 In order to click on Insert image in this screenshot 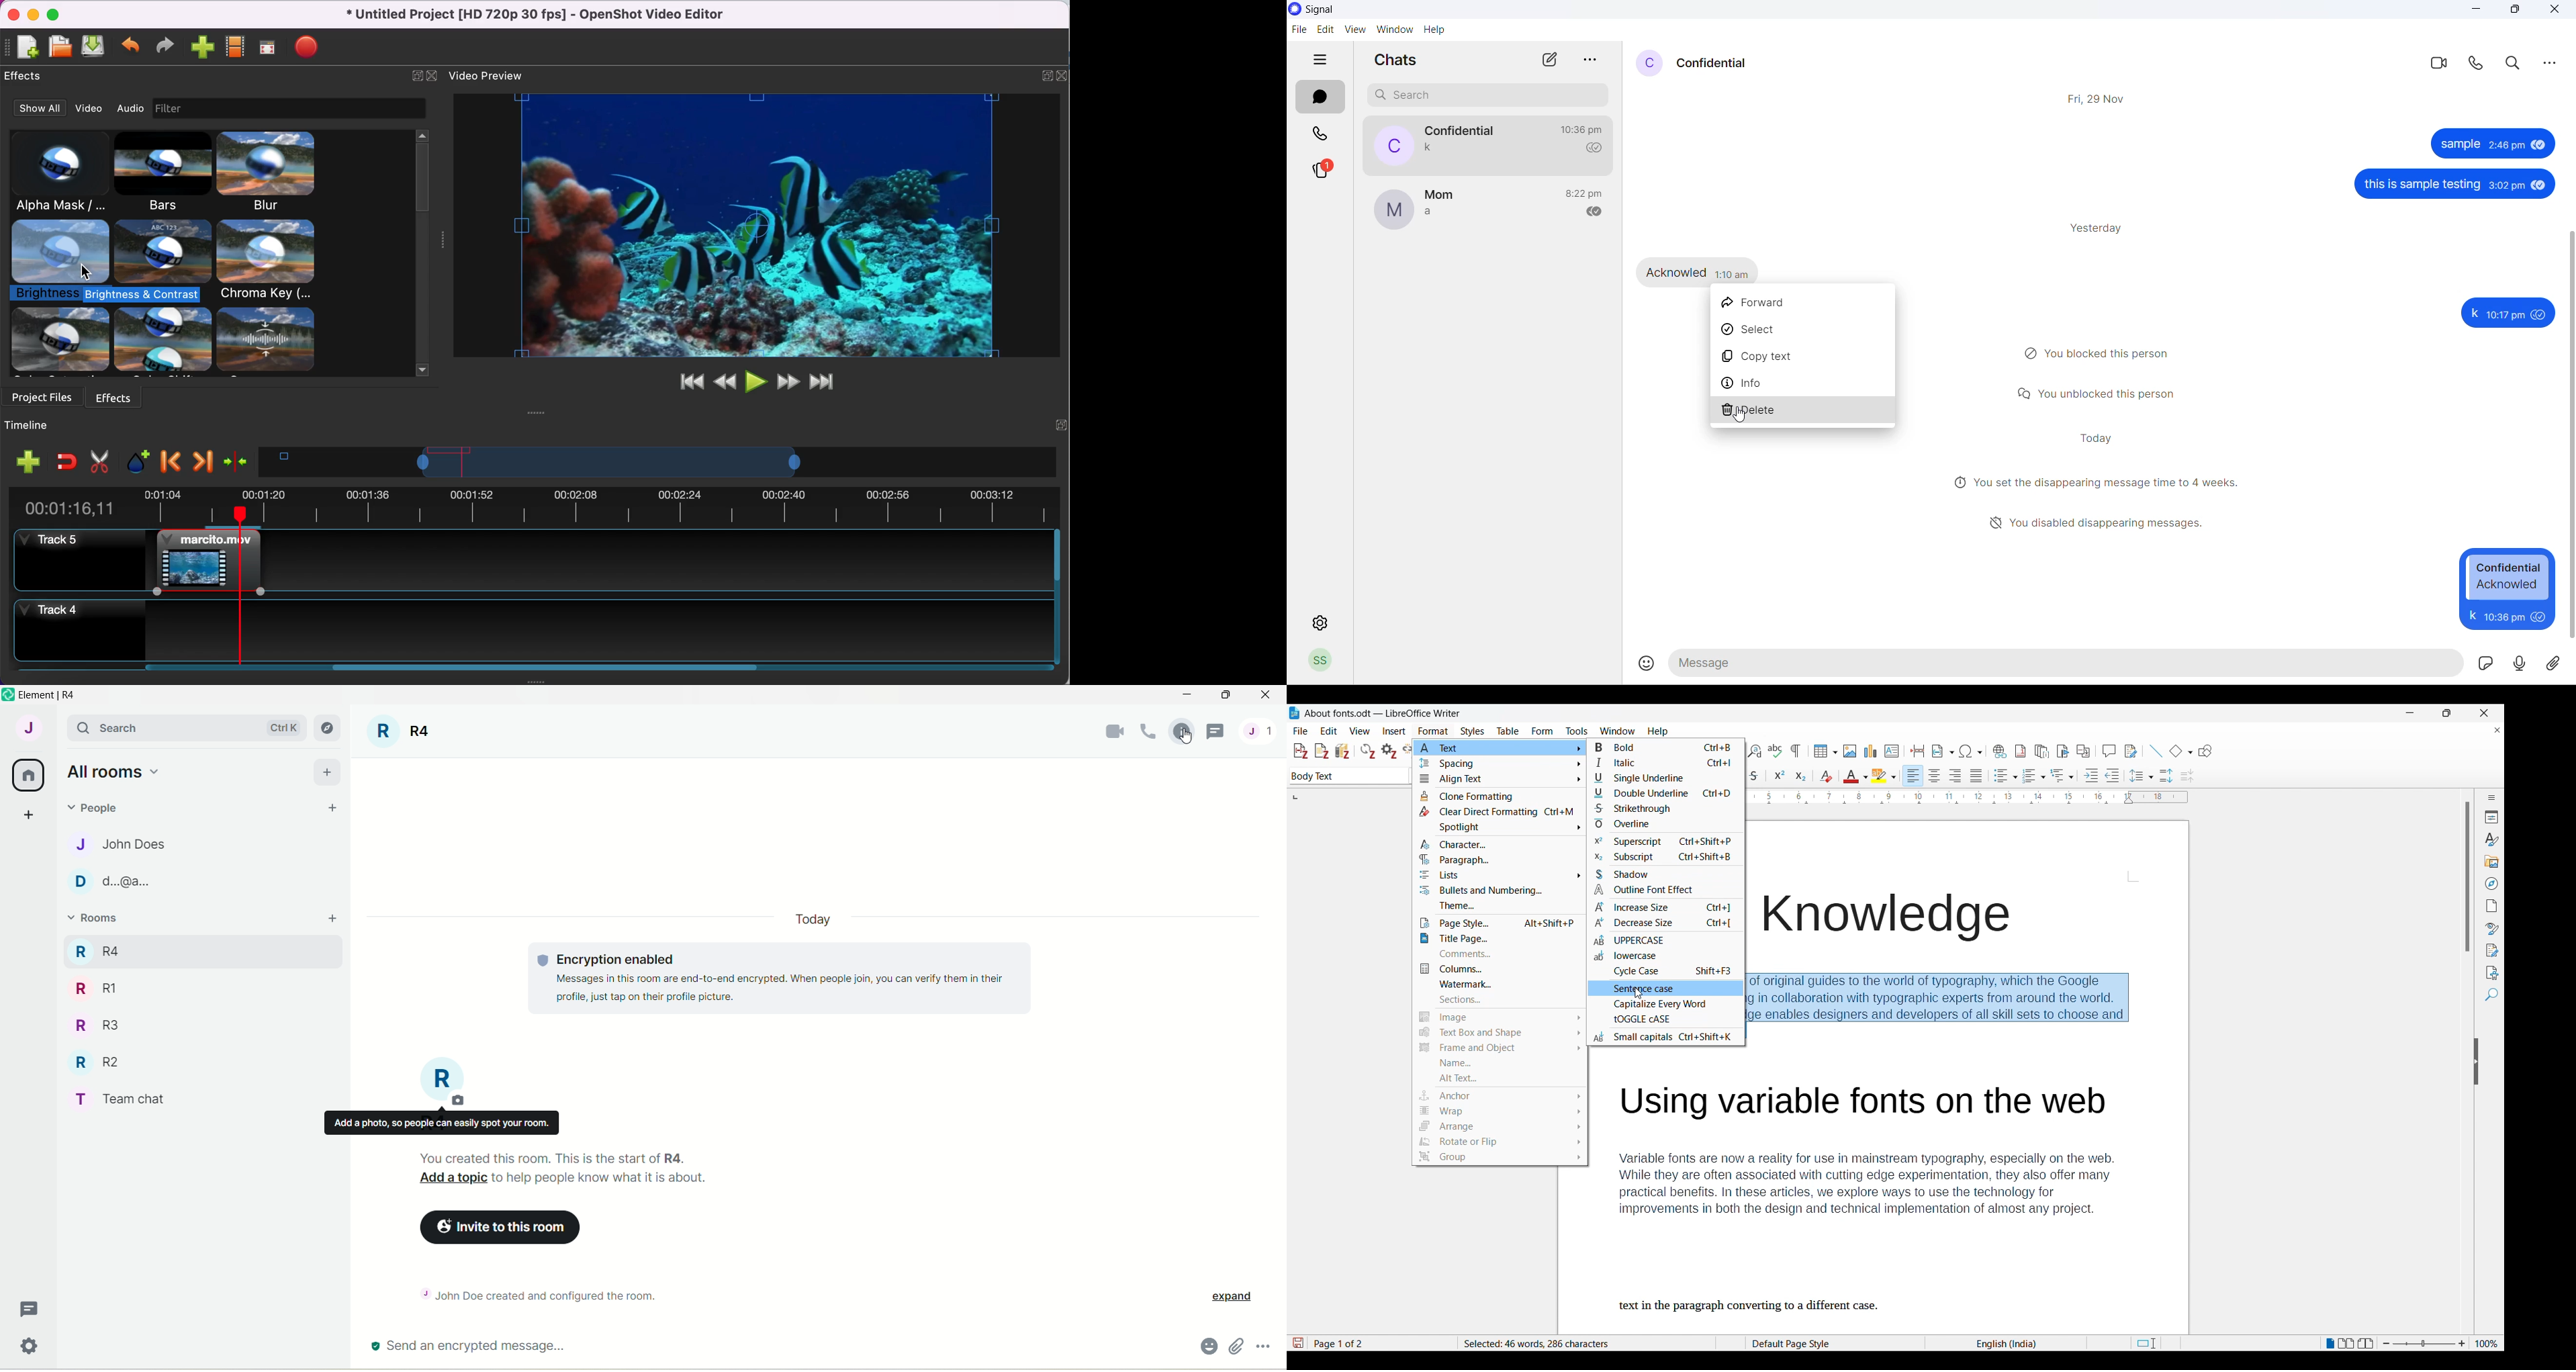, I will do `click(1850, 751)`.